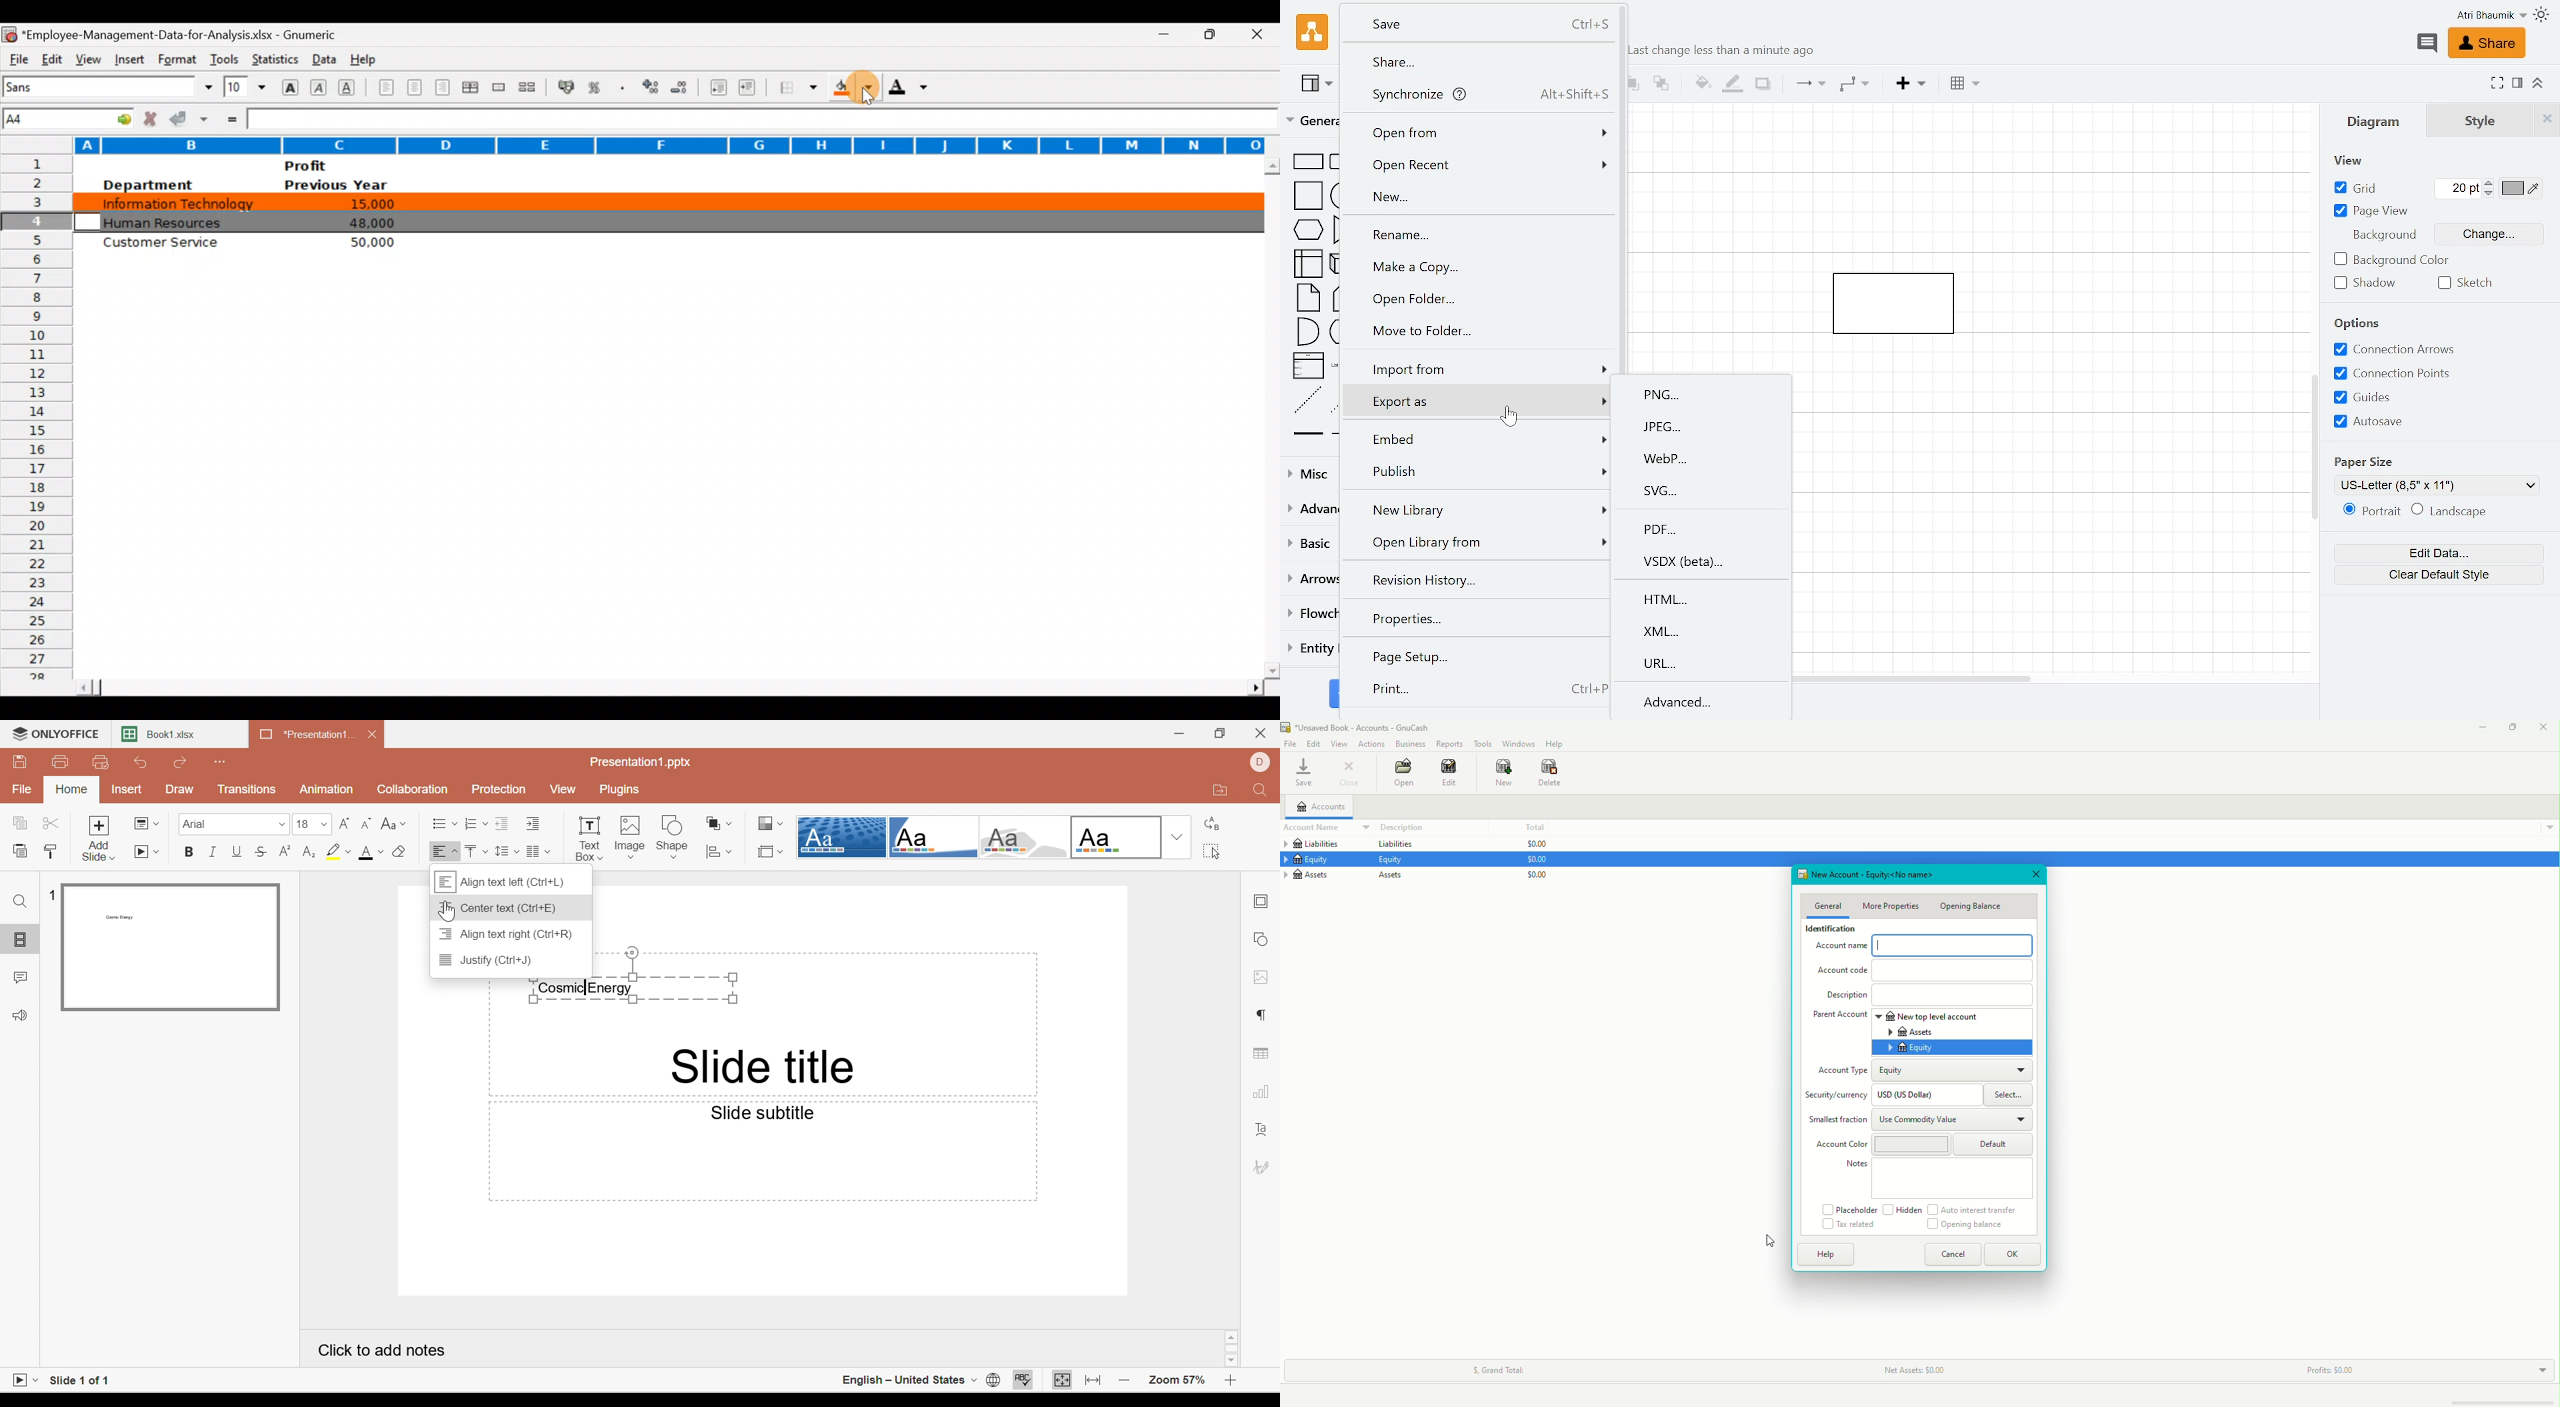  I want to click on Basic, so click(1309, 542).